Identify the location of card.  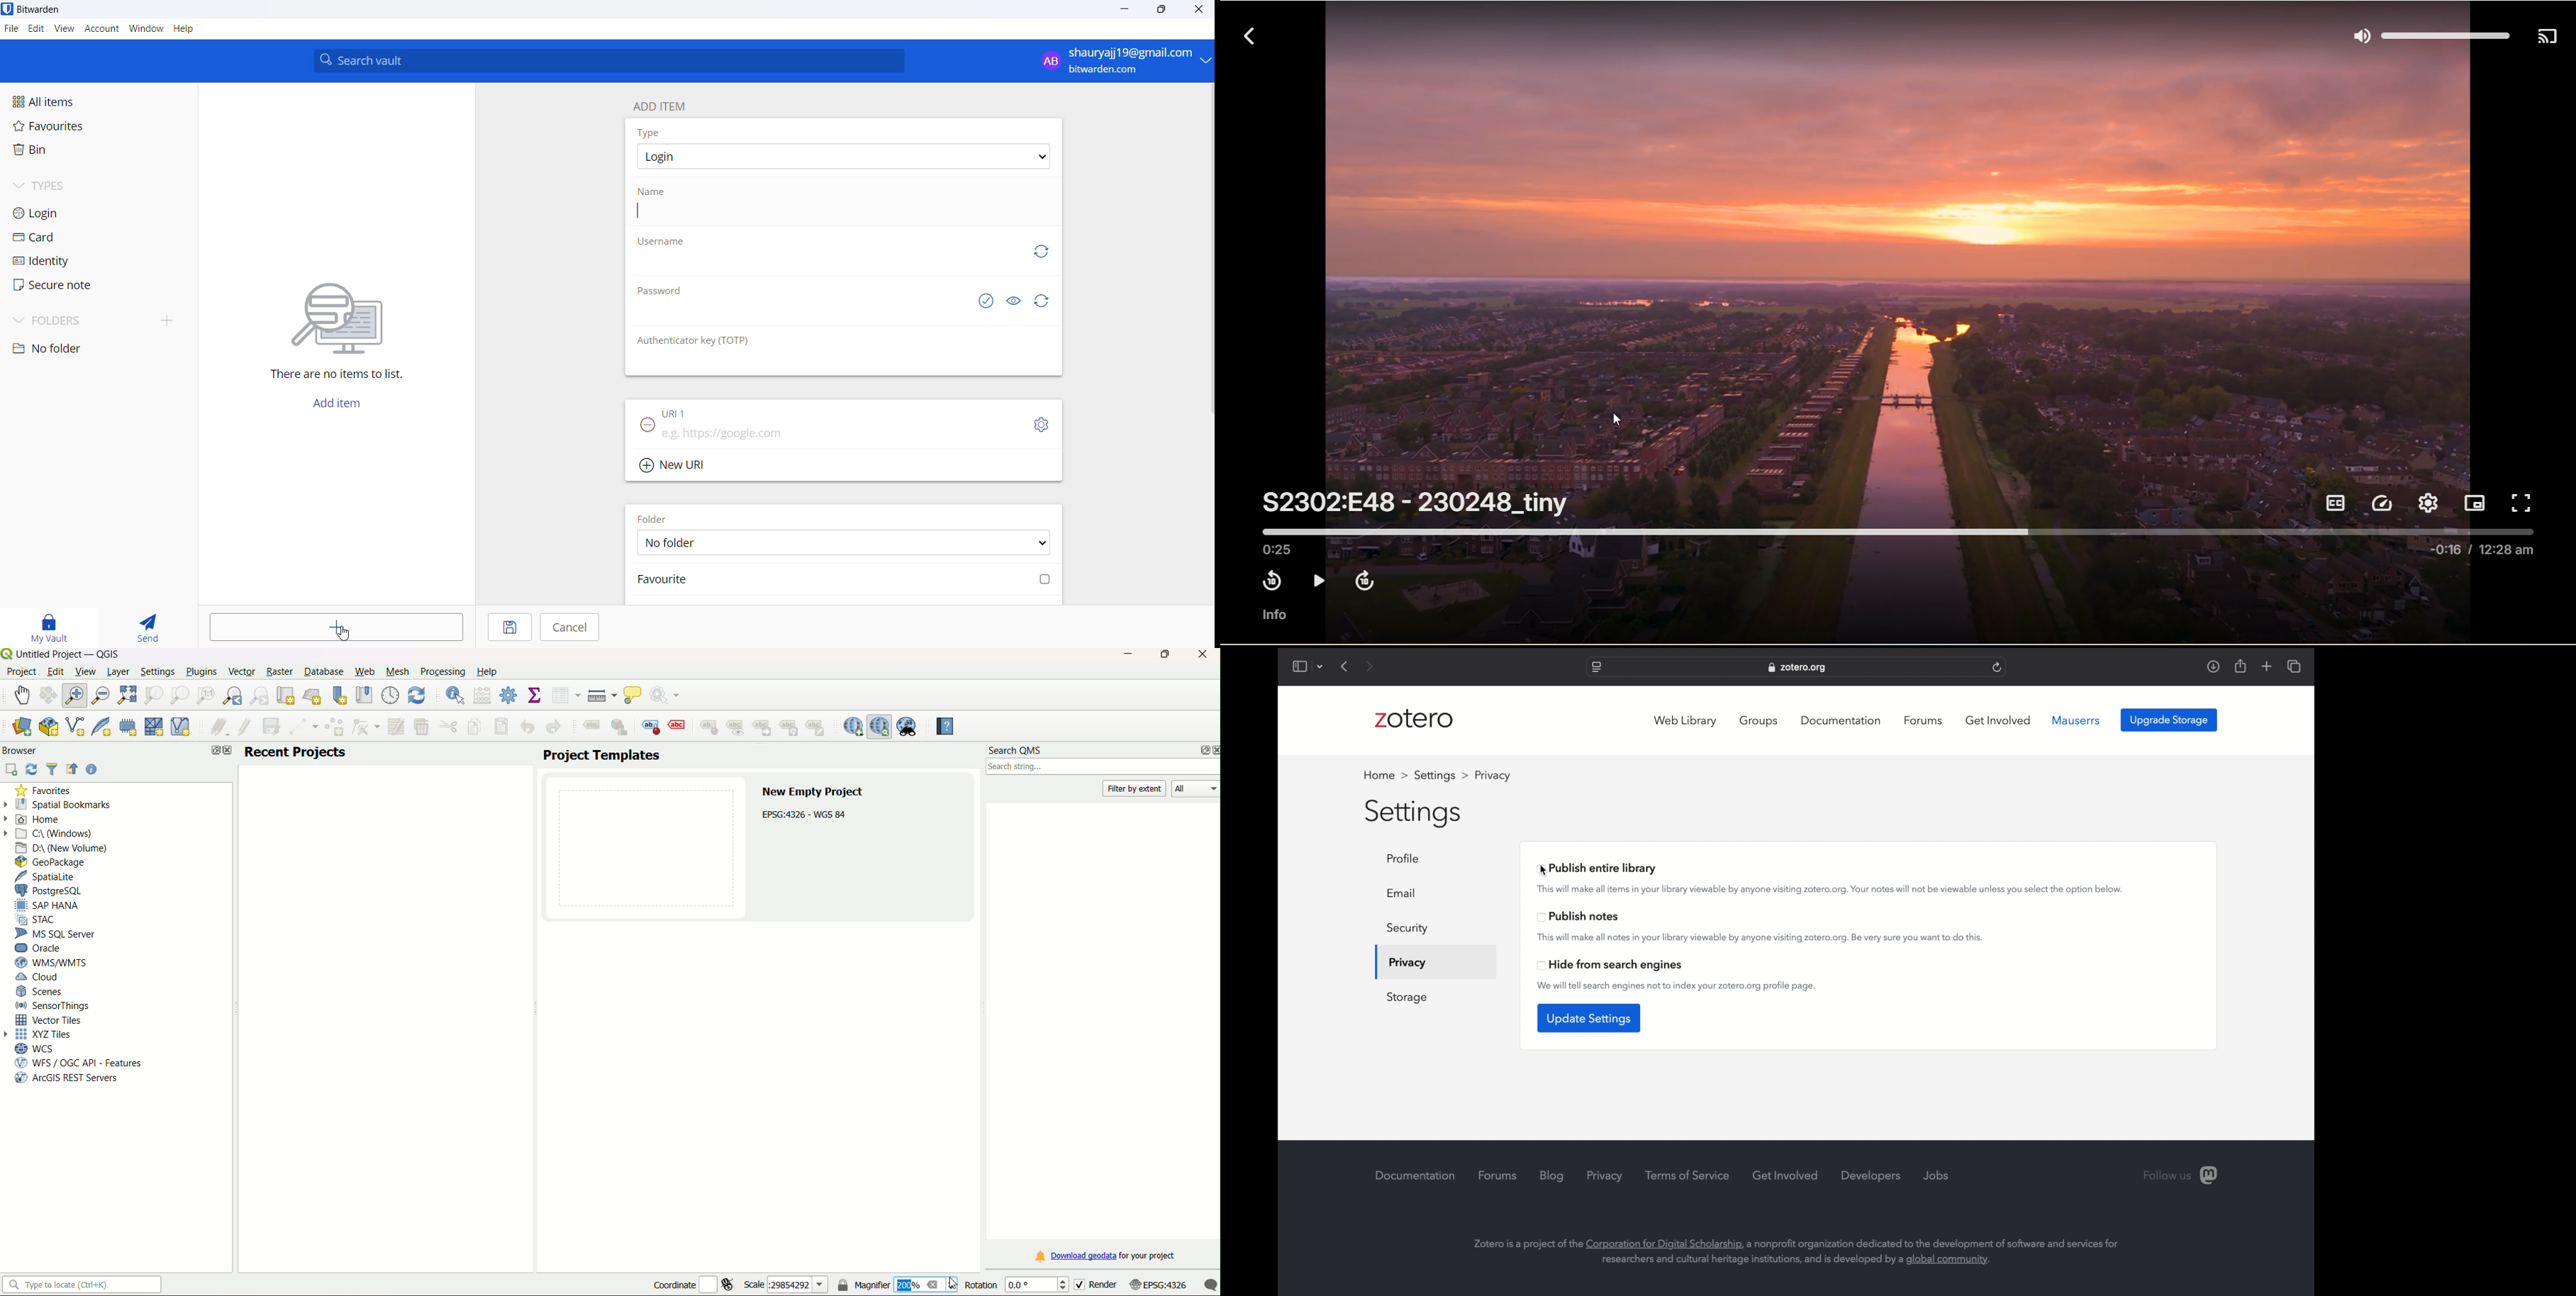
(71, 238).